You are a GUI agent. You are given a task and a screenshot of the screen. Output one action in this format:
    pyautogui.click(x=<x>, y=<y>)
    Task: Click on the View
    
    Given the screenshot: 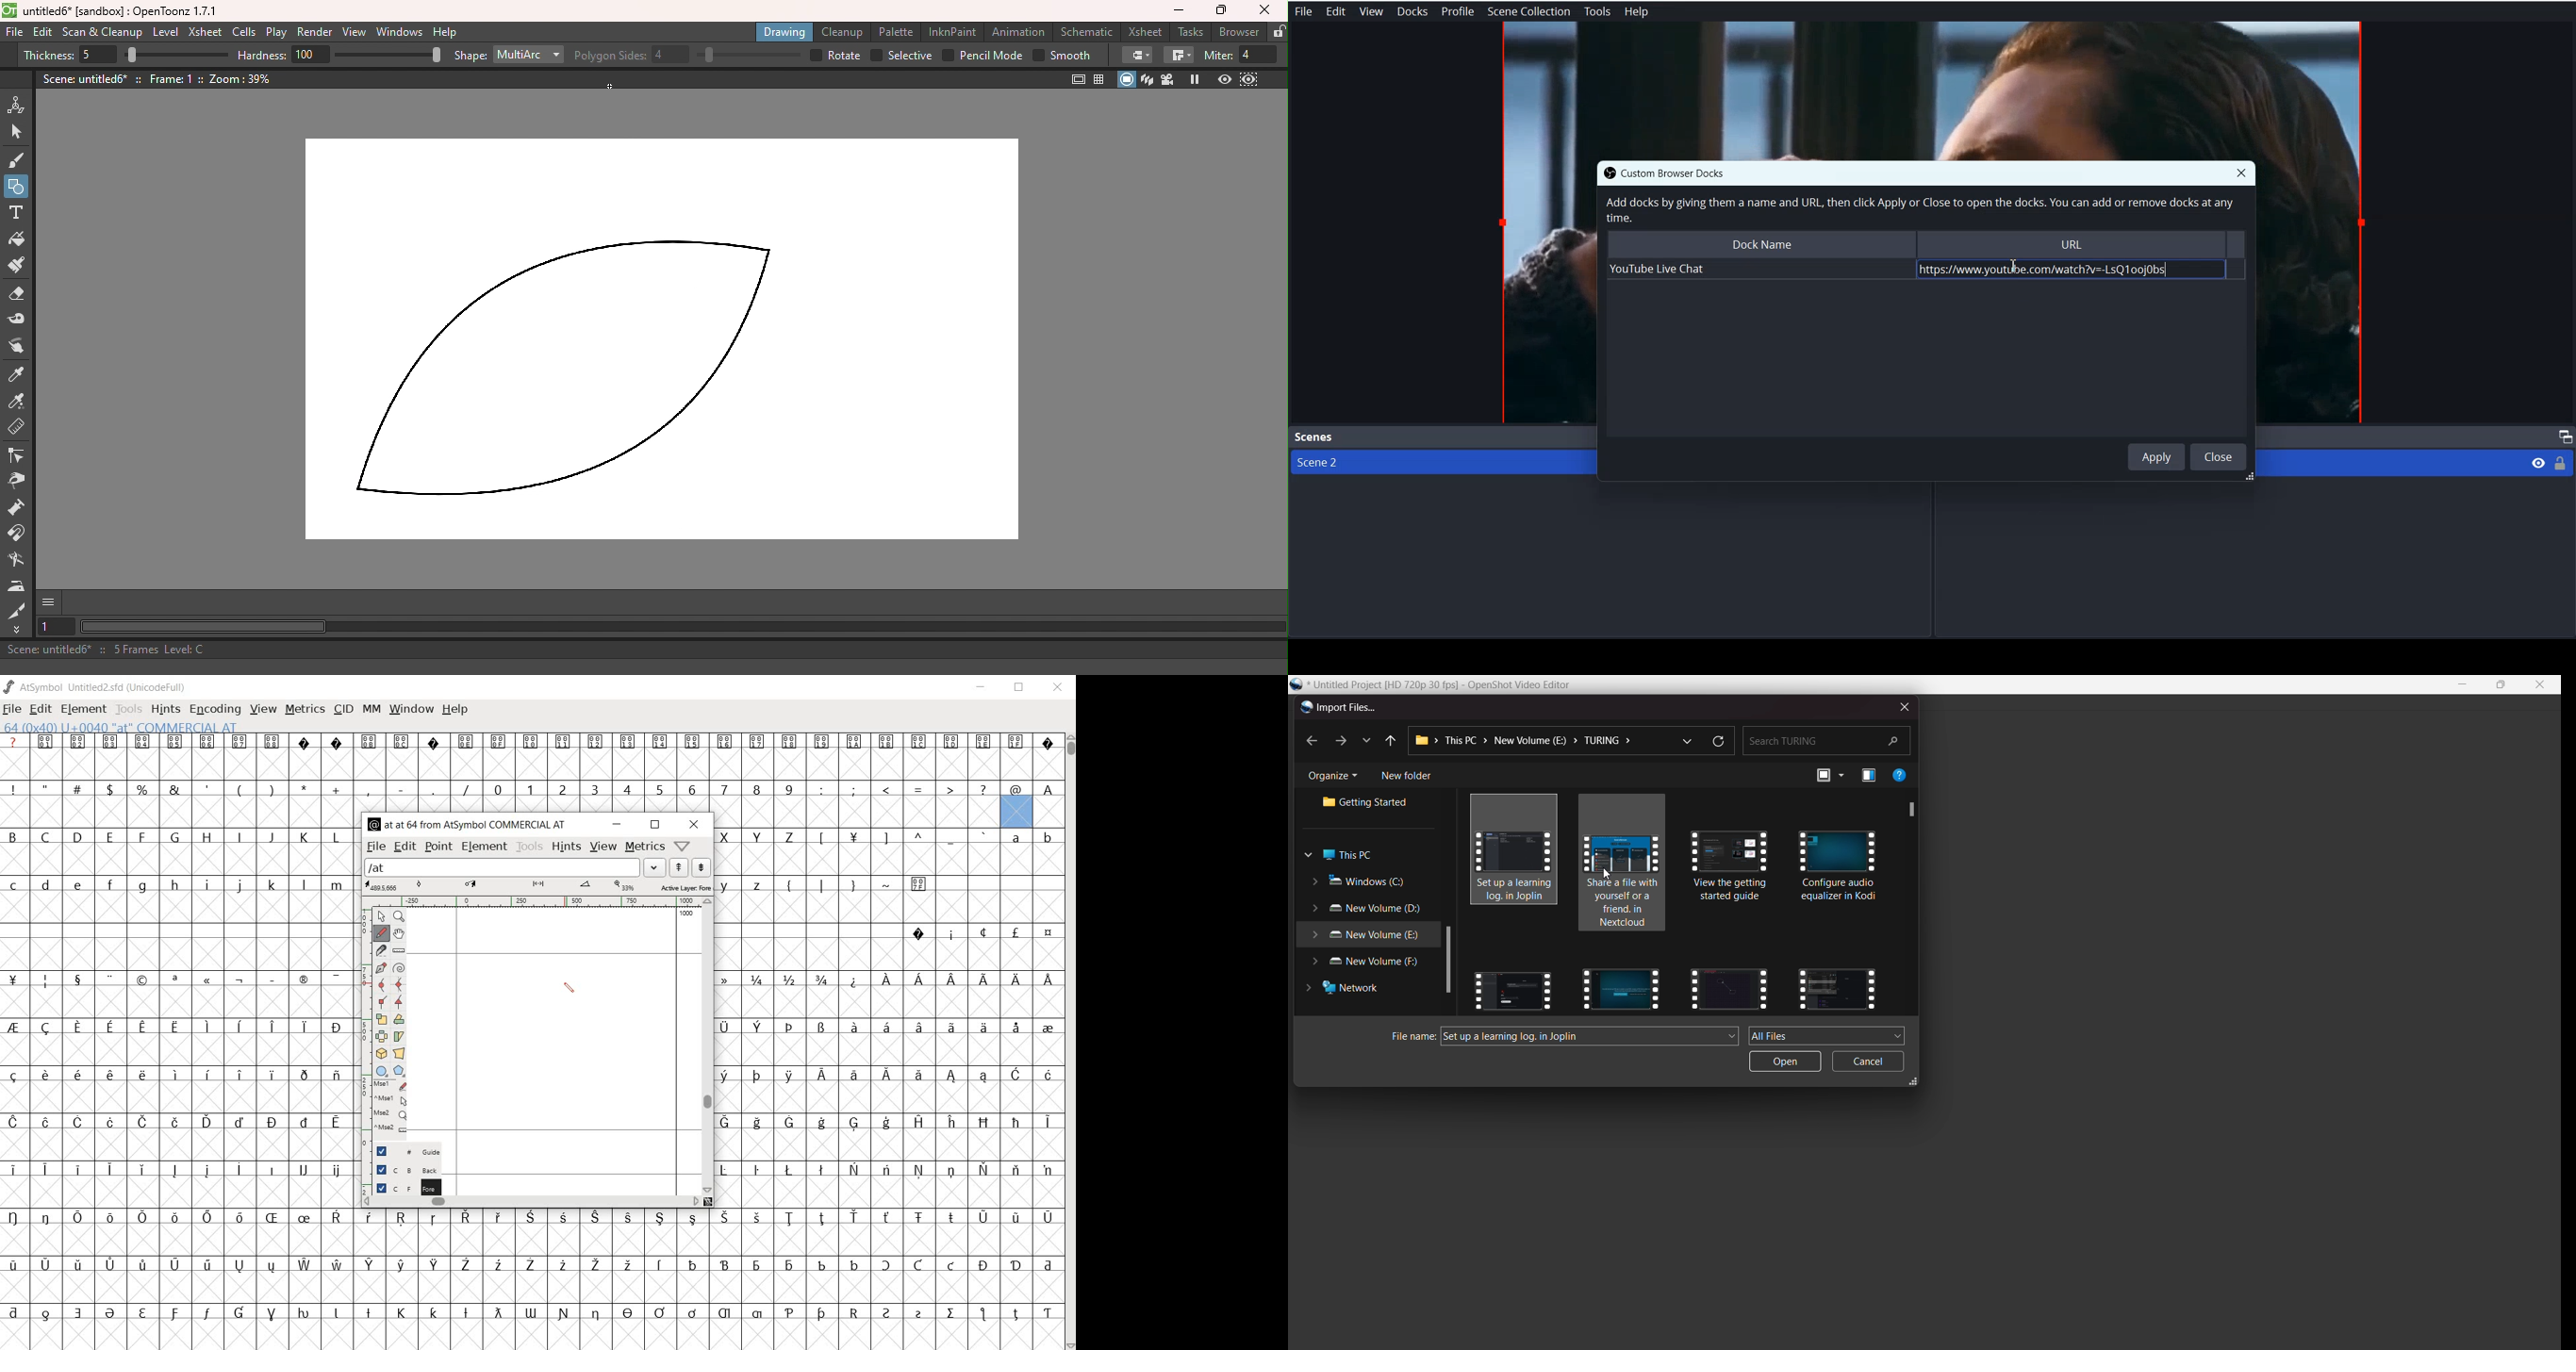 What is the action you would take?
    pyautogui.click(x=1371, y=11)
    